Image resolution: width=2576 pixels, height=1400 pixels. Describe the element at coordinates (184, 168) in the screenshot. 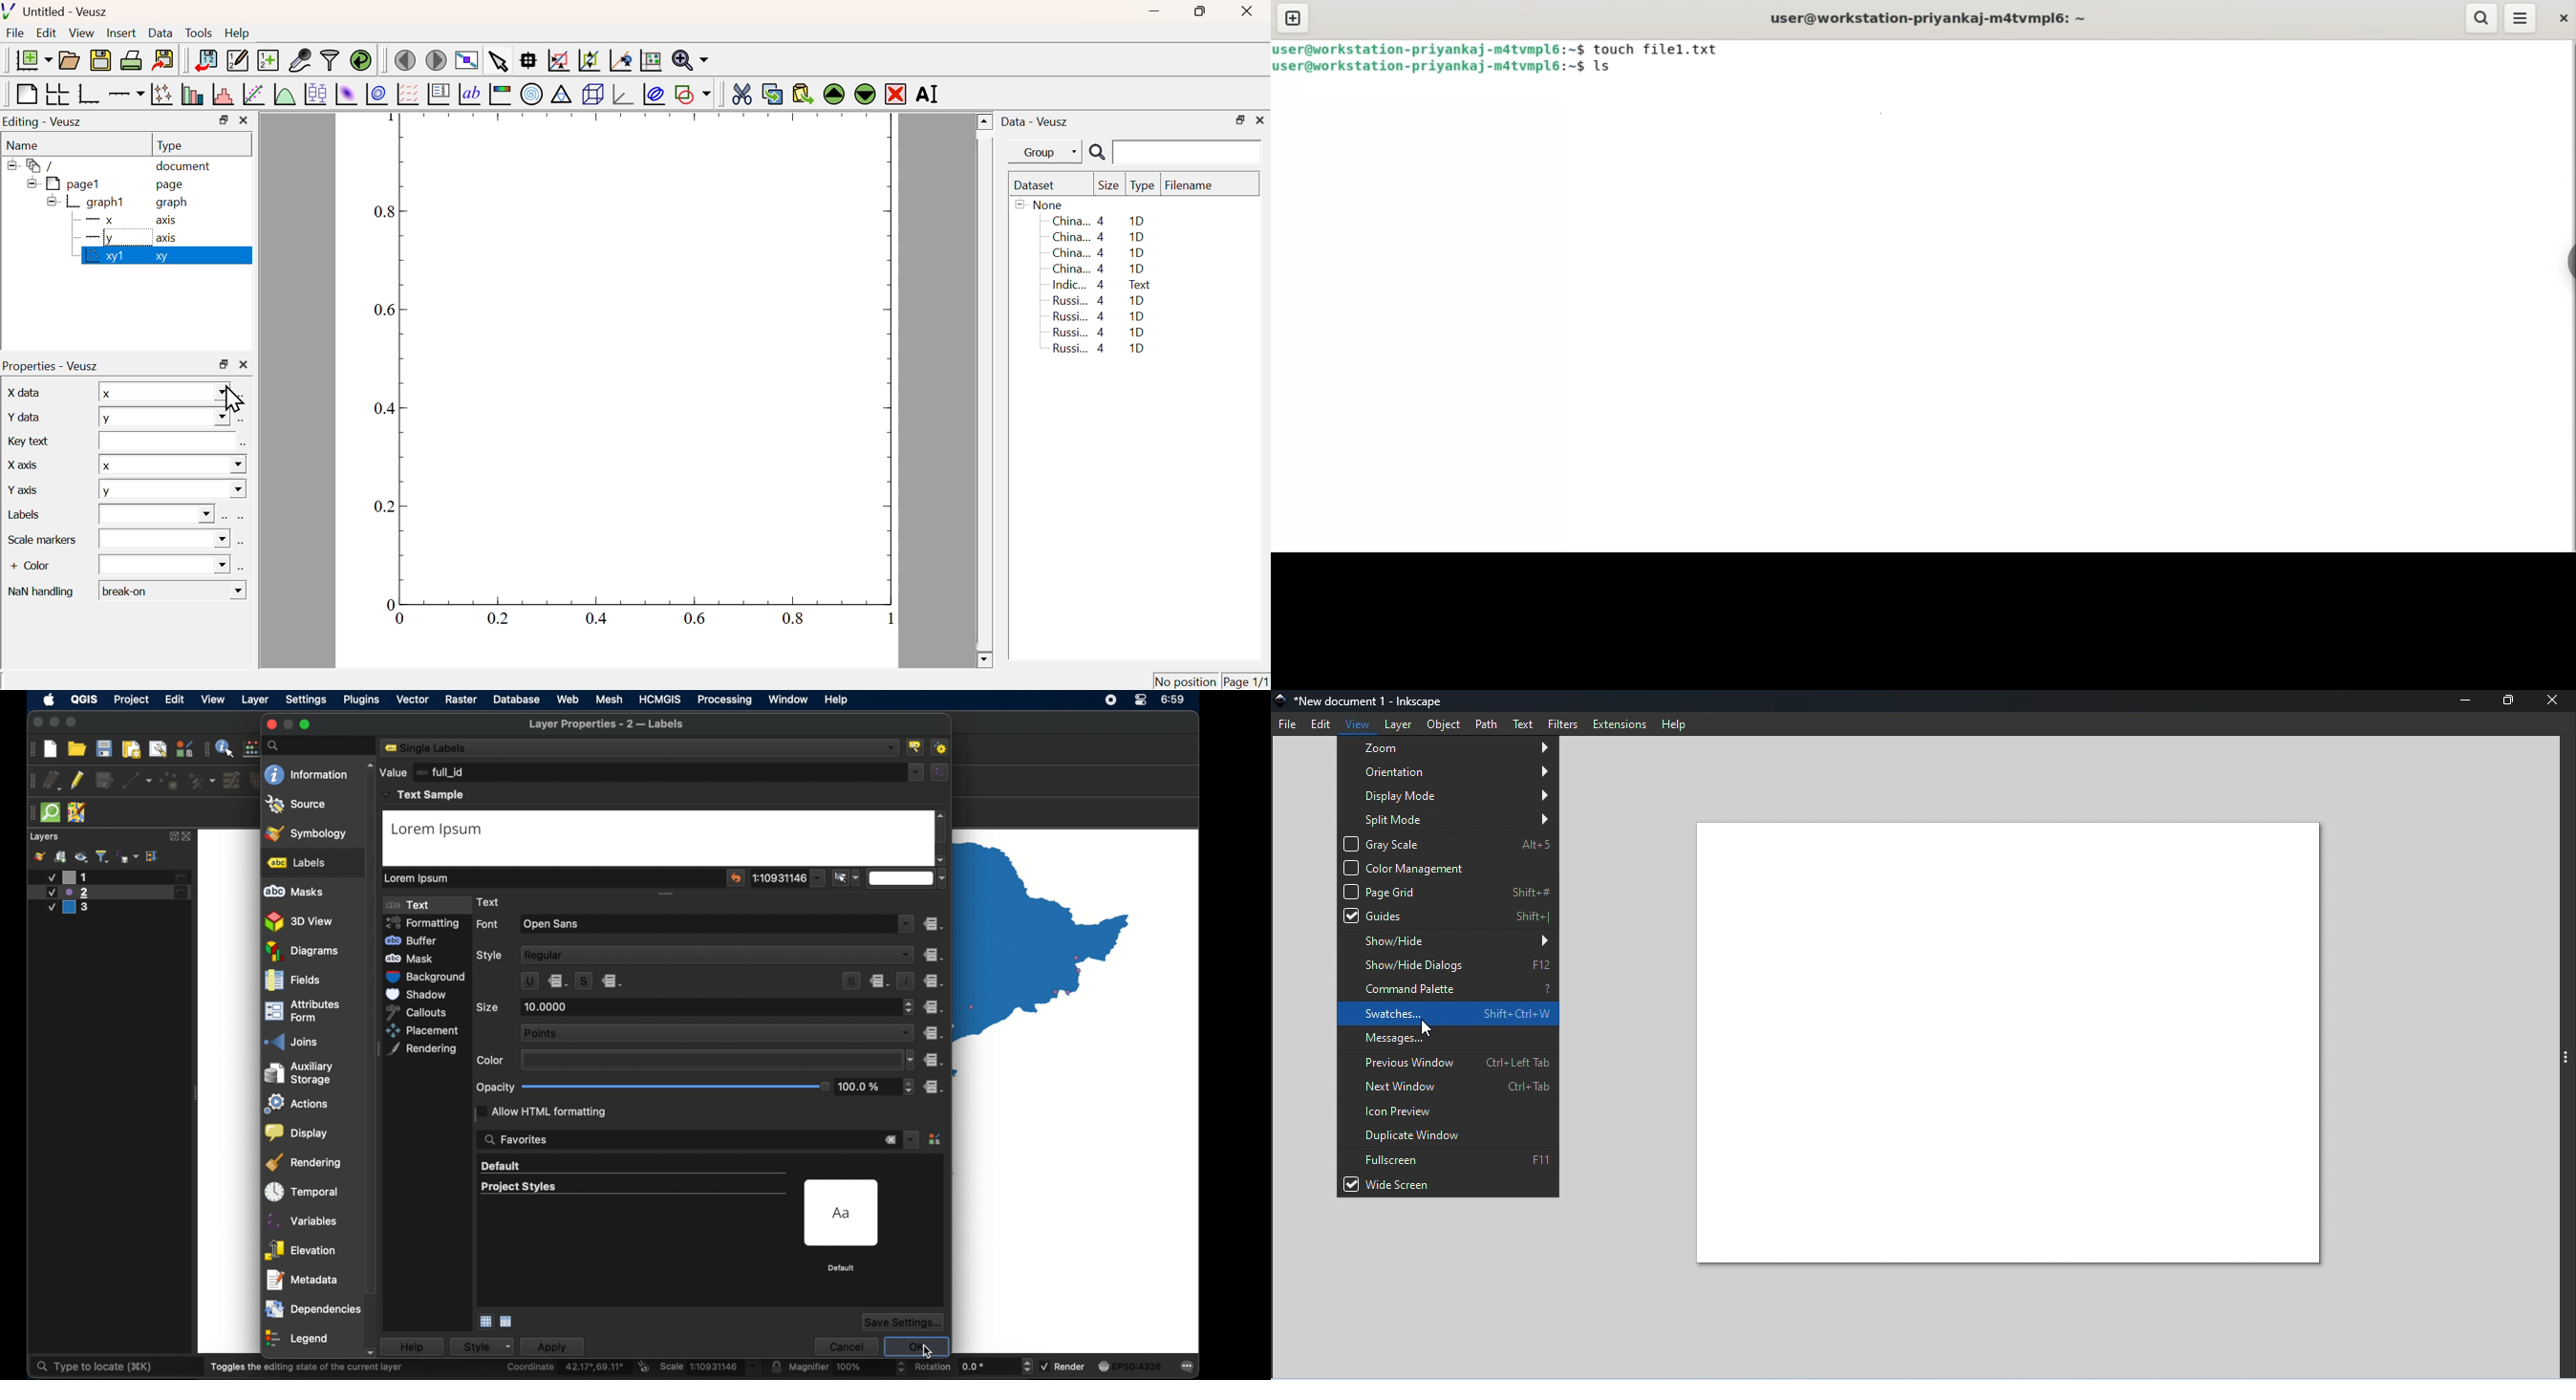

I see `document` at that location.